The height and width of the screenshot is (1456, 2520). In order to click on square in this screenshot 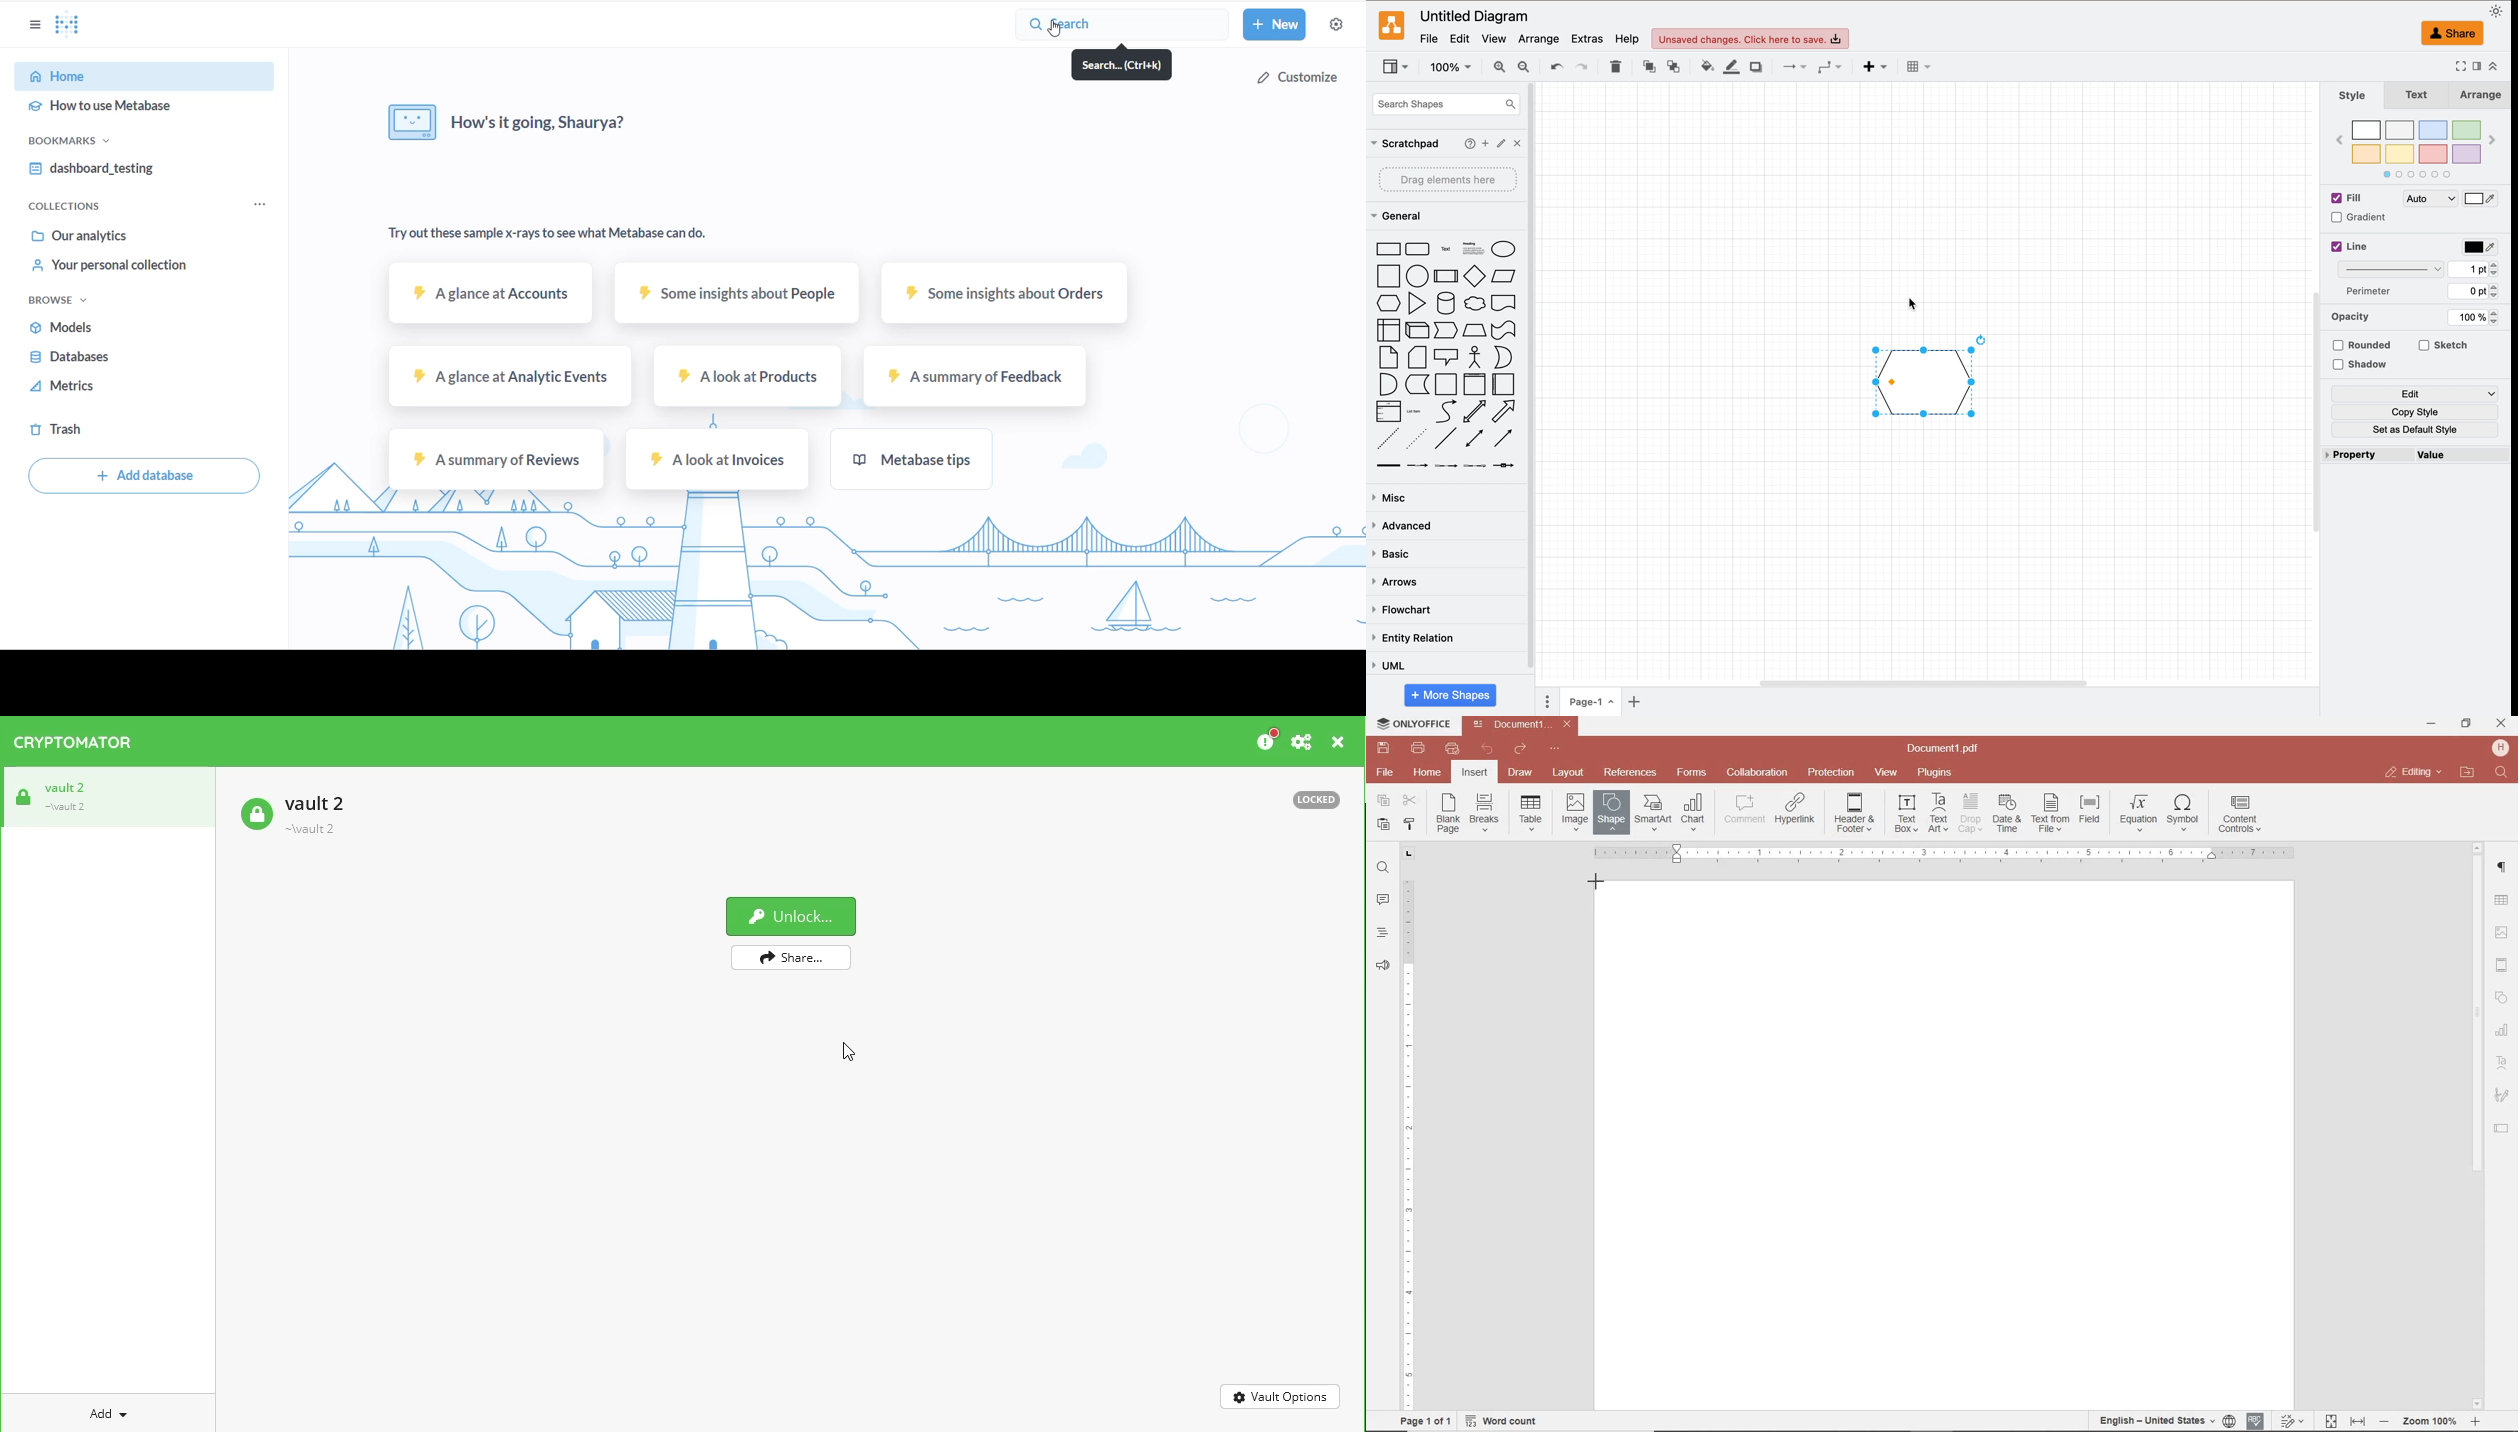, I will do `click(1387, 277)`.